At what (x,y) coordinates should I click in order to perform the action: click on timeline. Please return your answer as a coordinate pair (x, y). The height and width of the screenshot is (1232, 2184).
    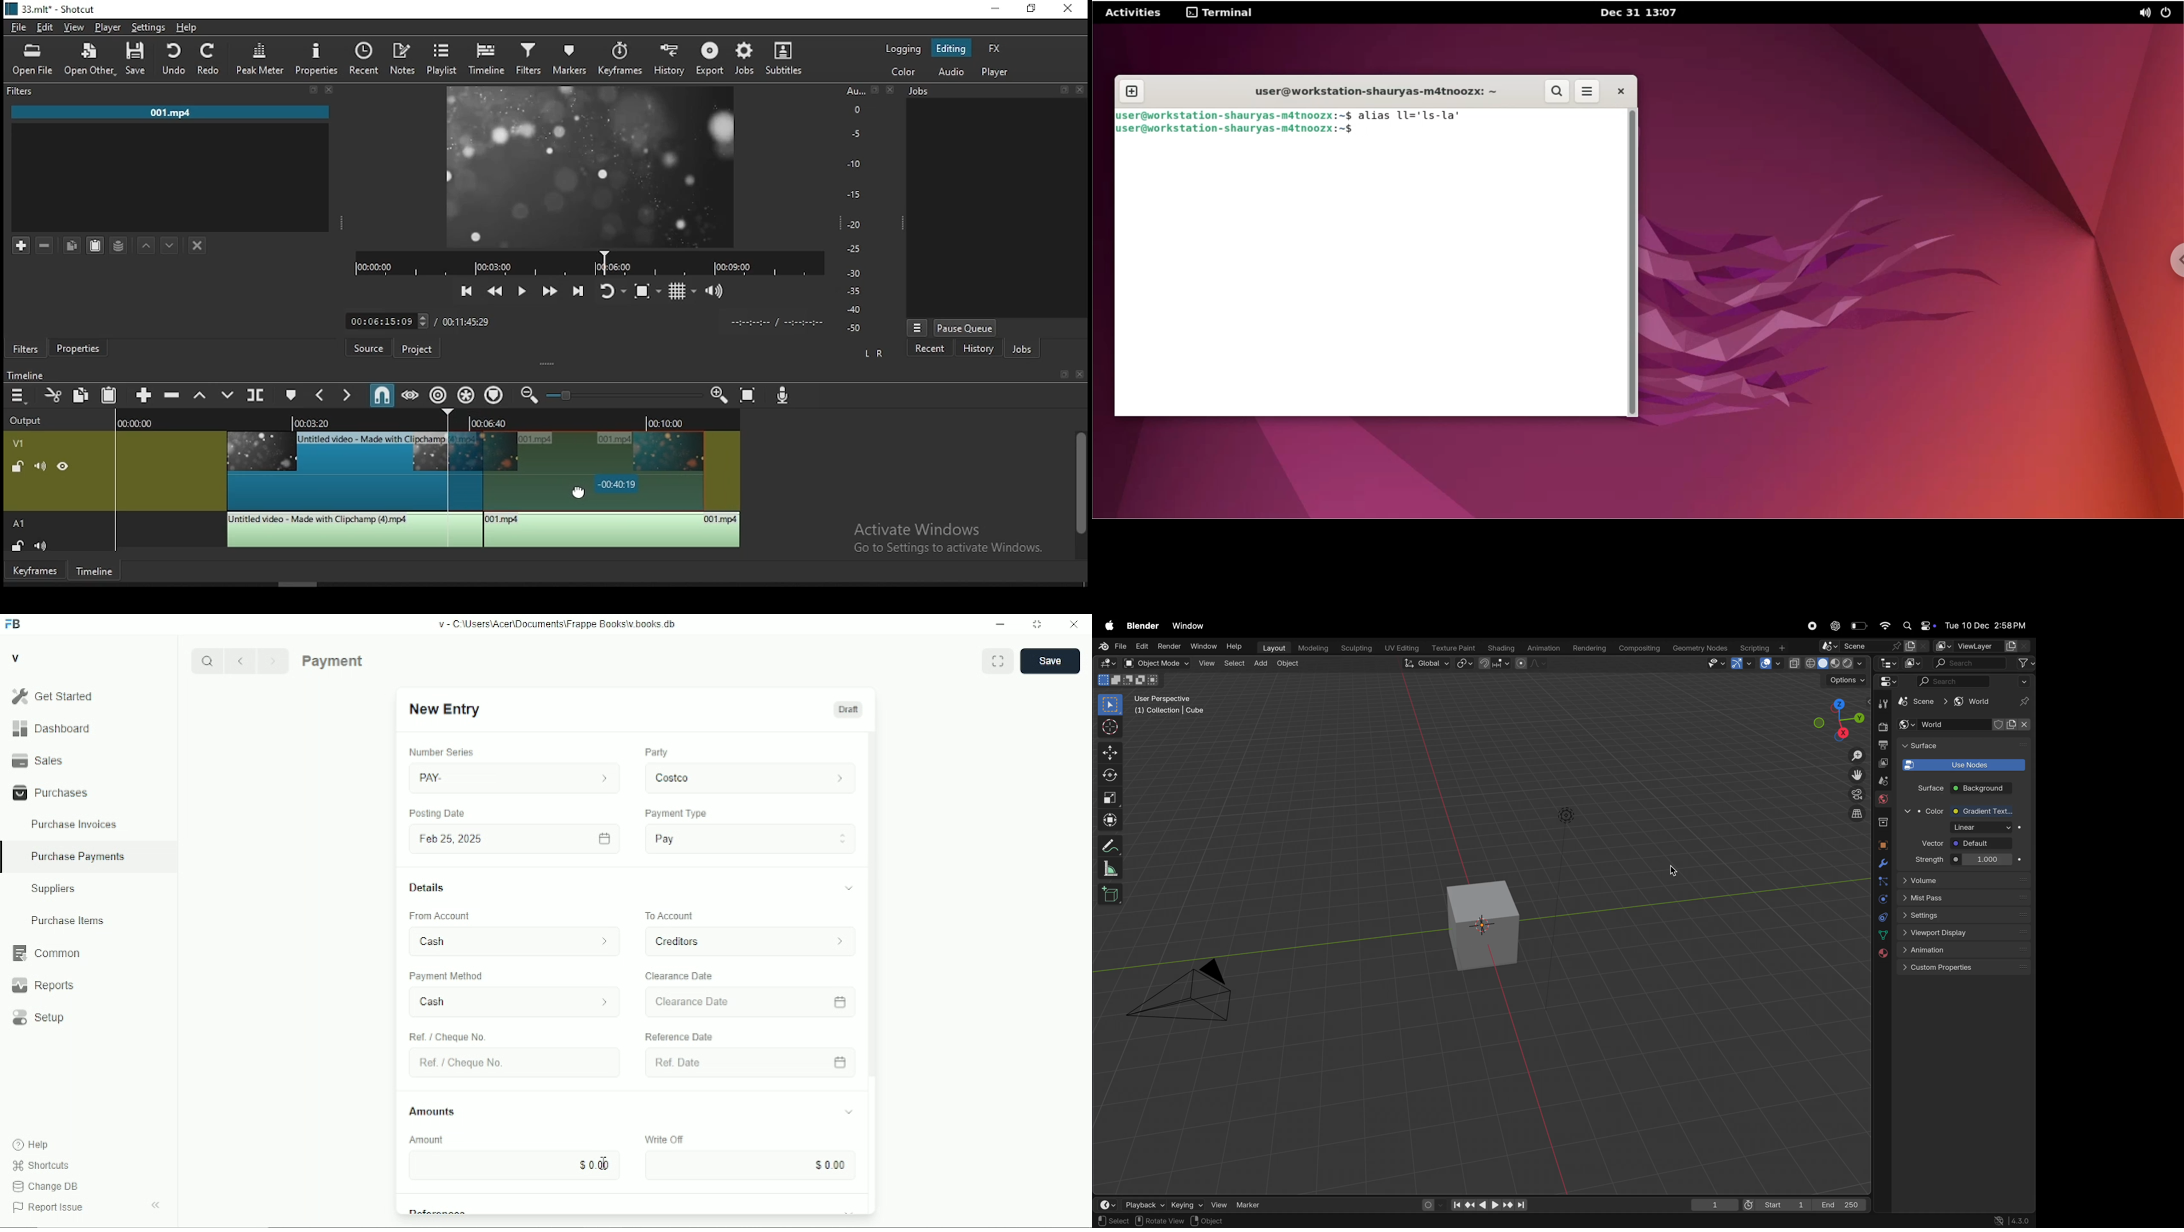
    Looking at the image, I should click on (489, 59).